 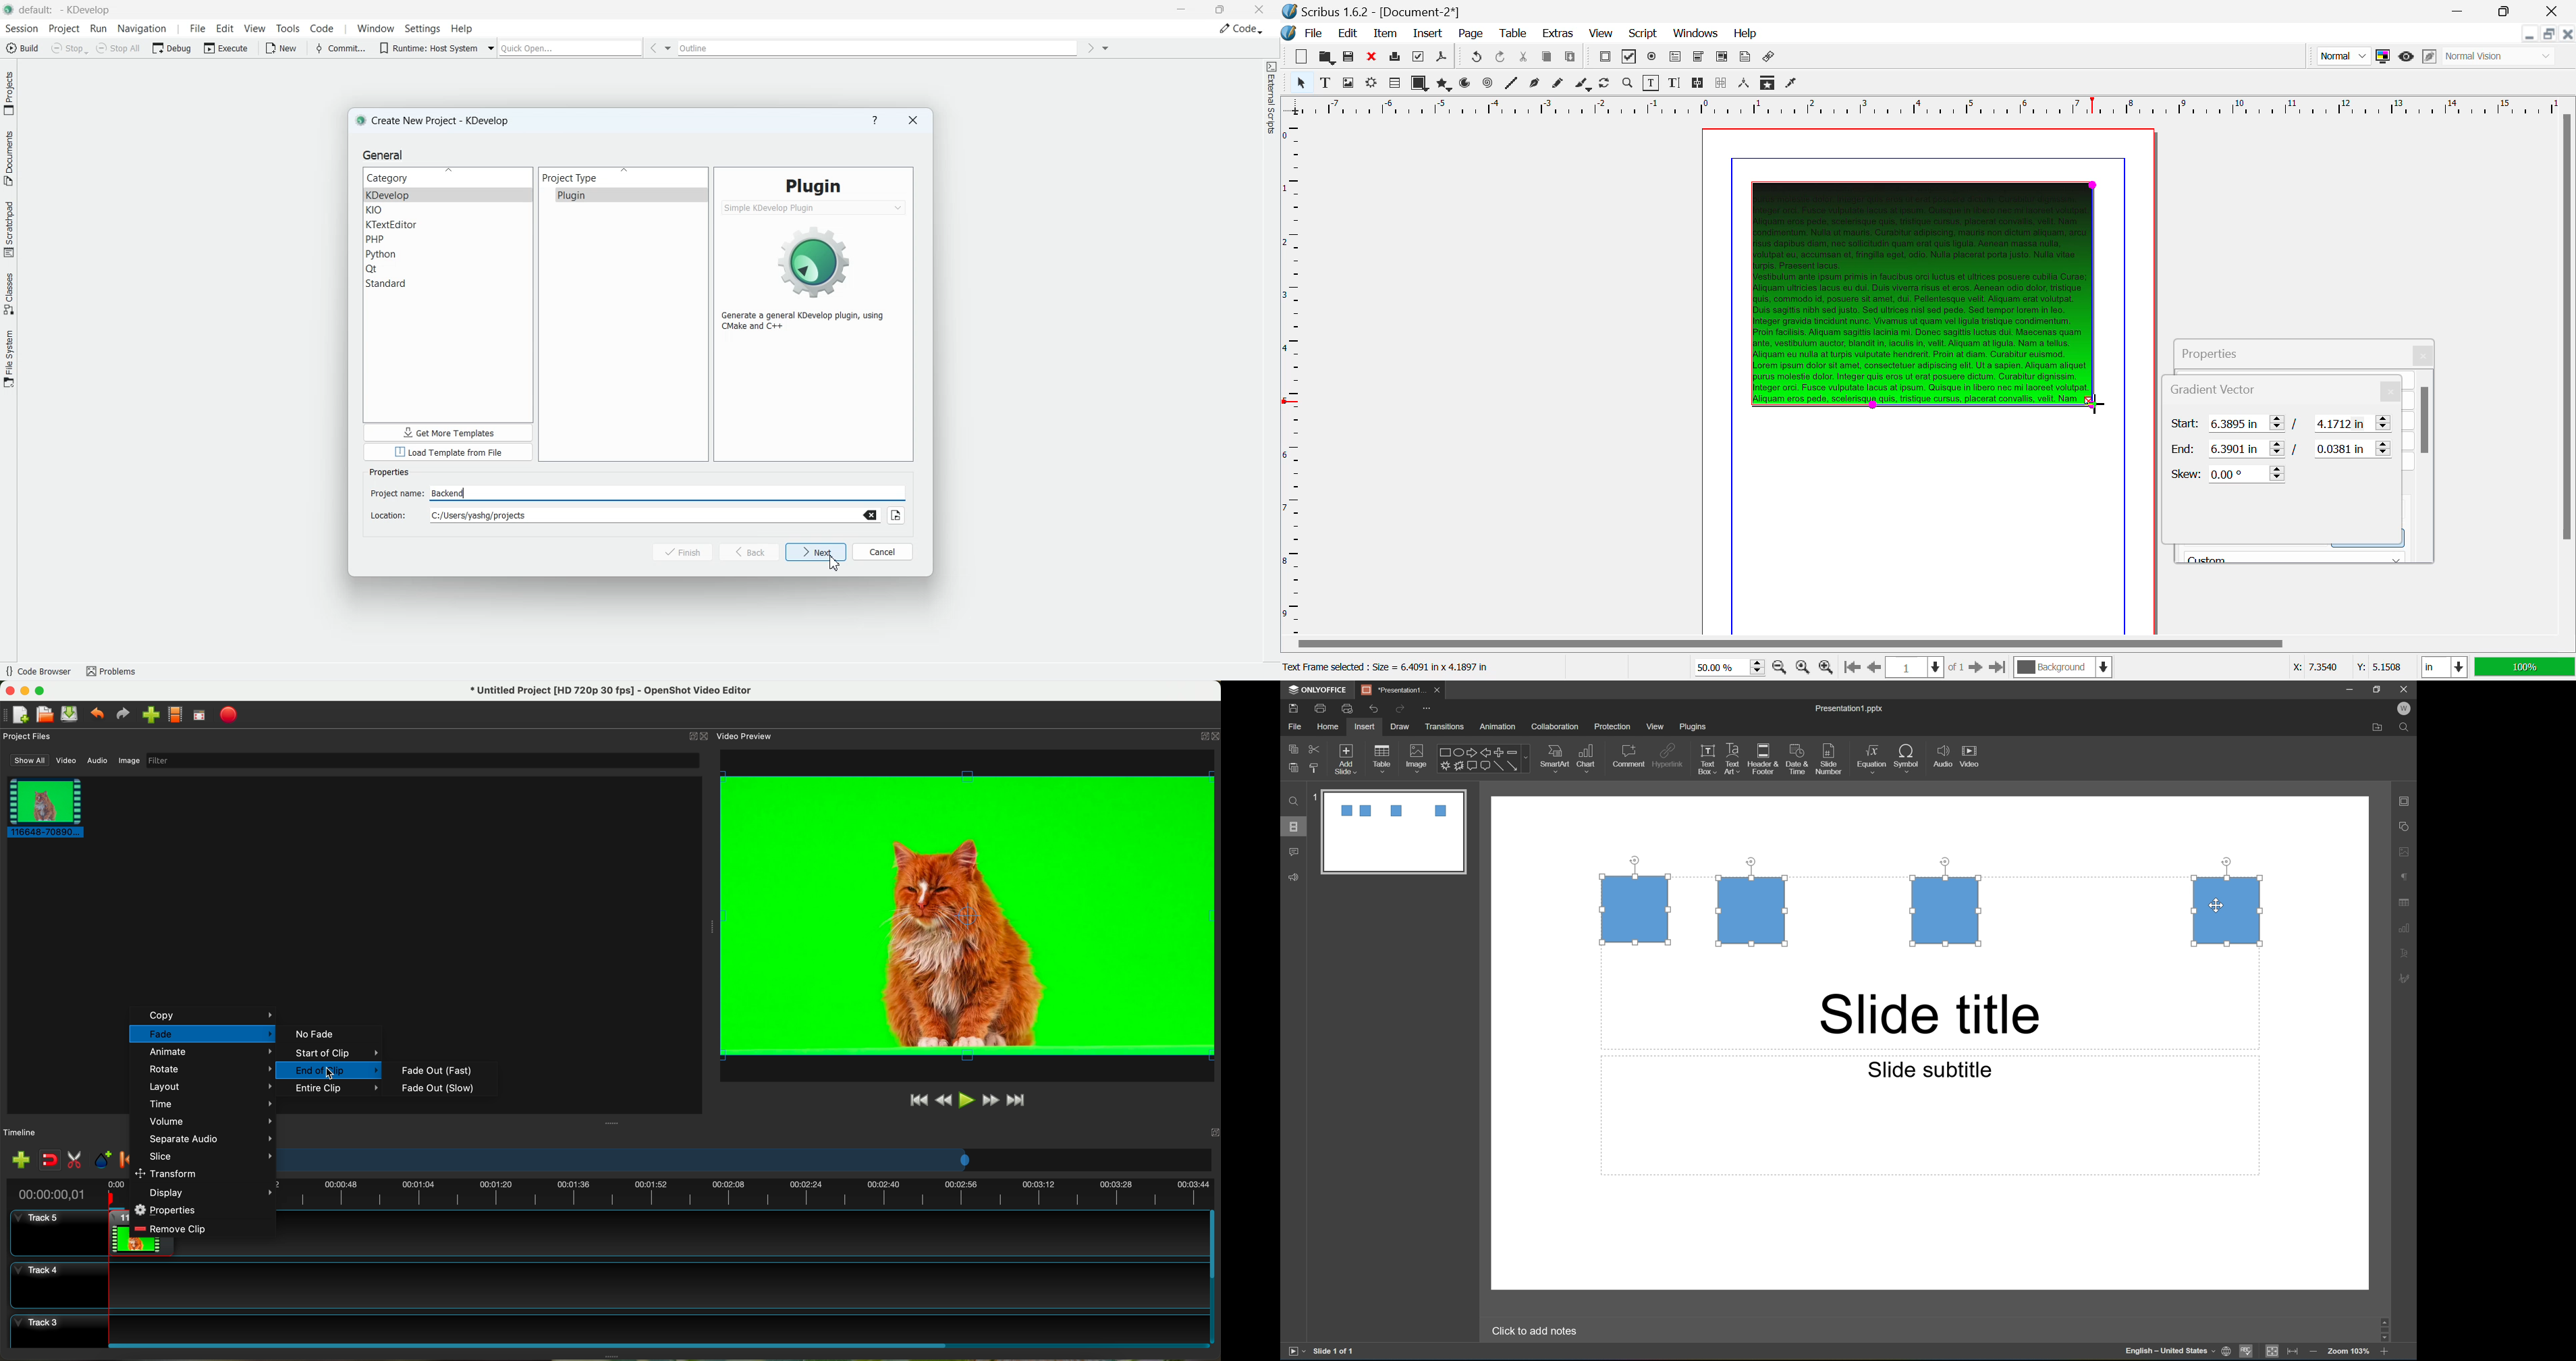 I want to click on video, so click(x=67, y=761).